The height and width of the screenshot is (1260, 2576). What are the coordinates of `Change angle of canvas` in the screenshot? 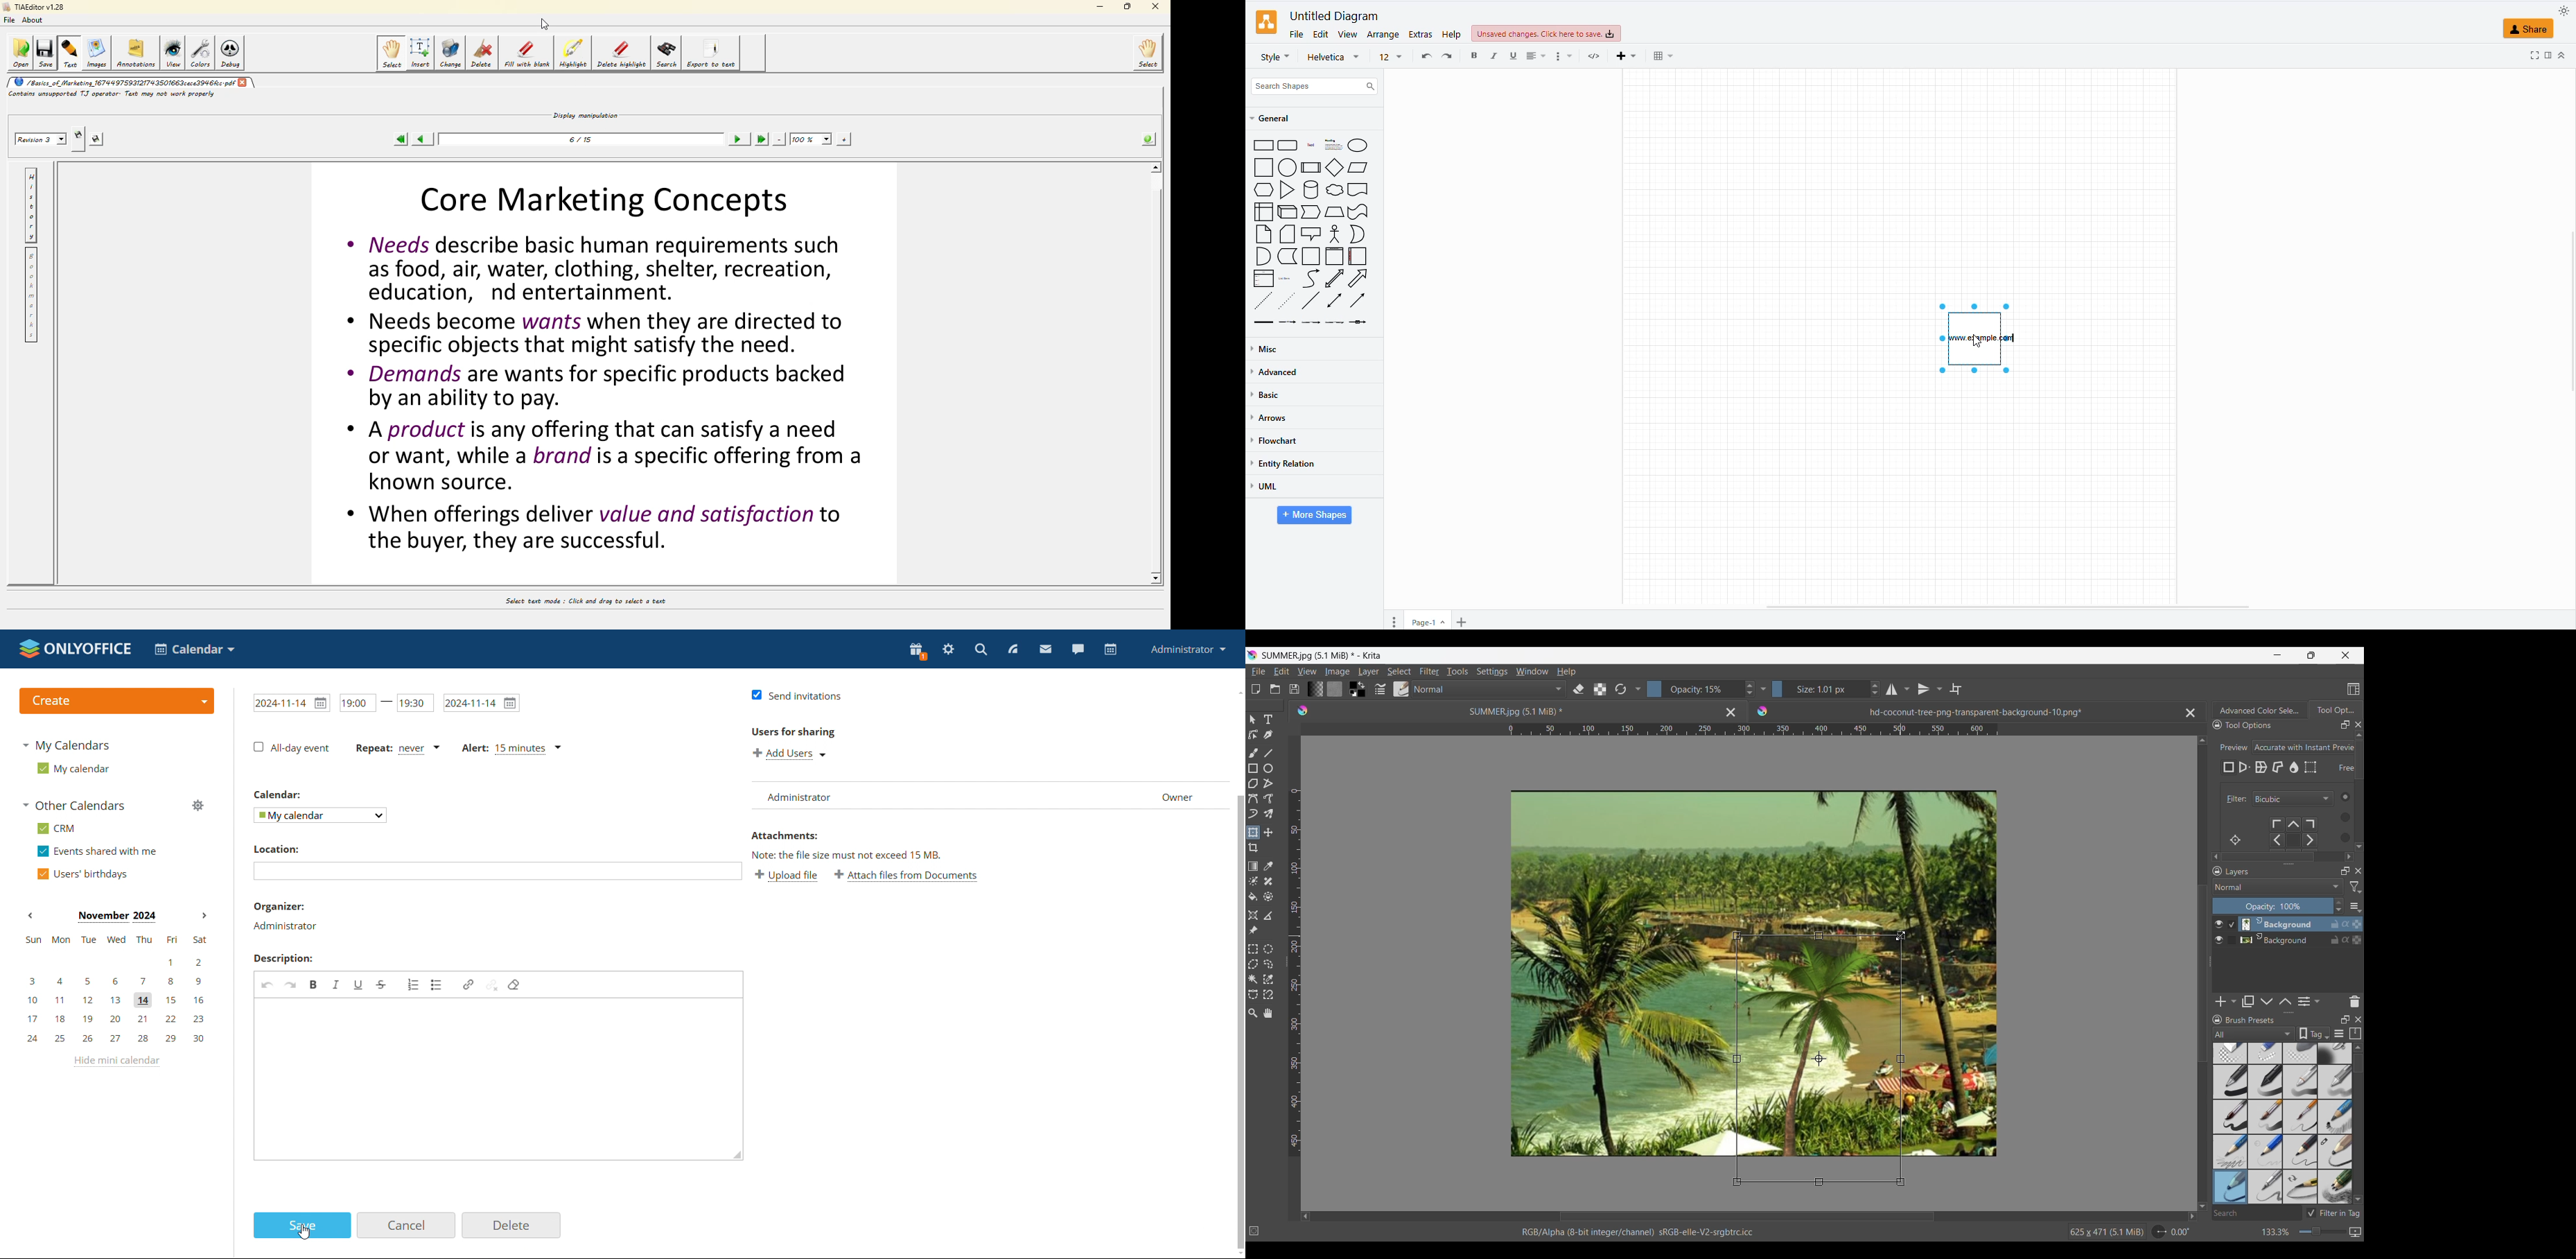 It's located at (2172, 1231).